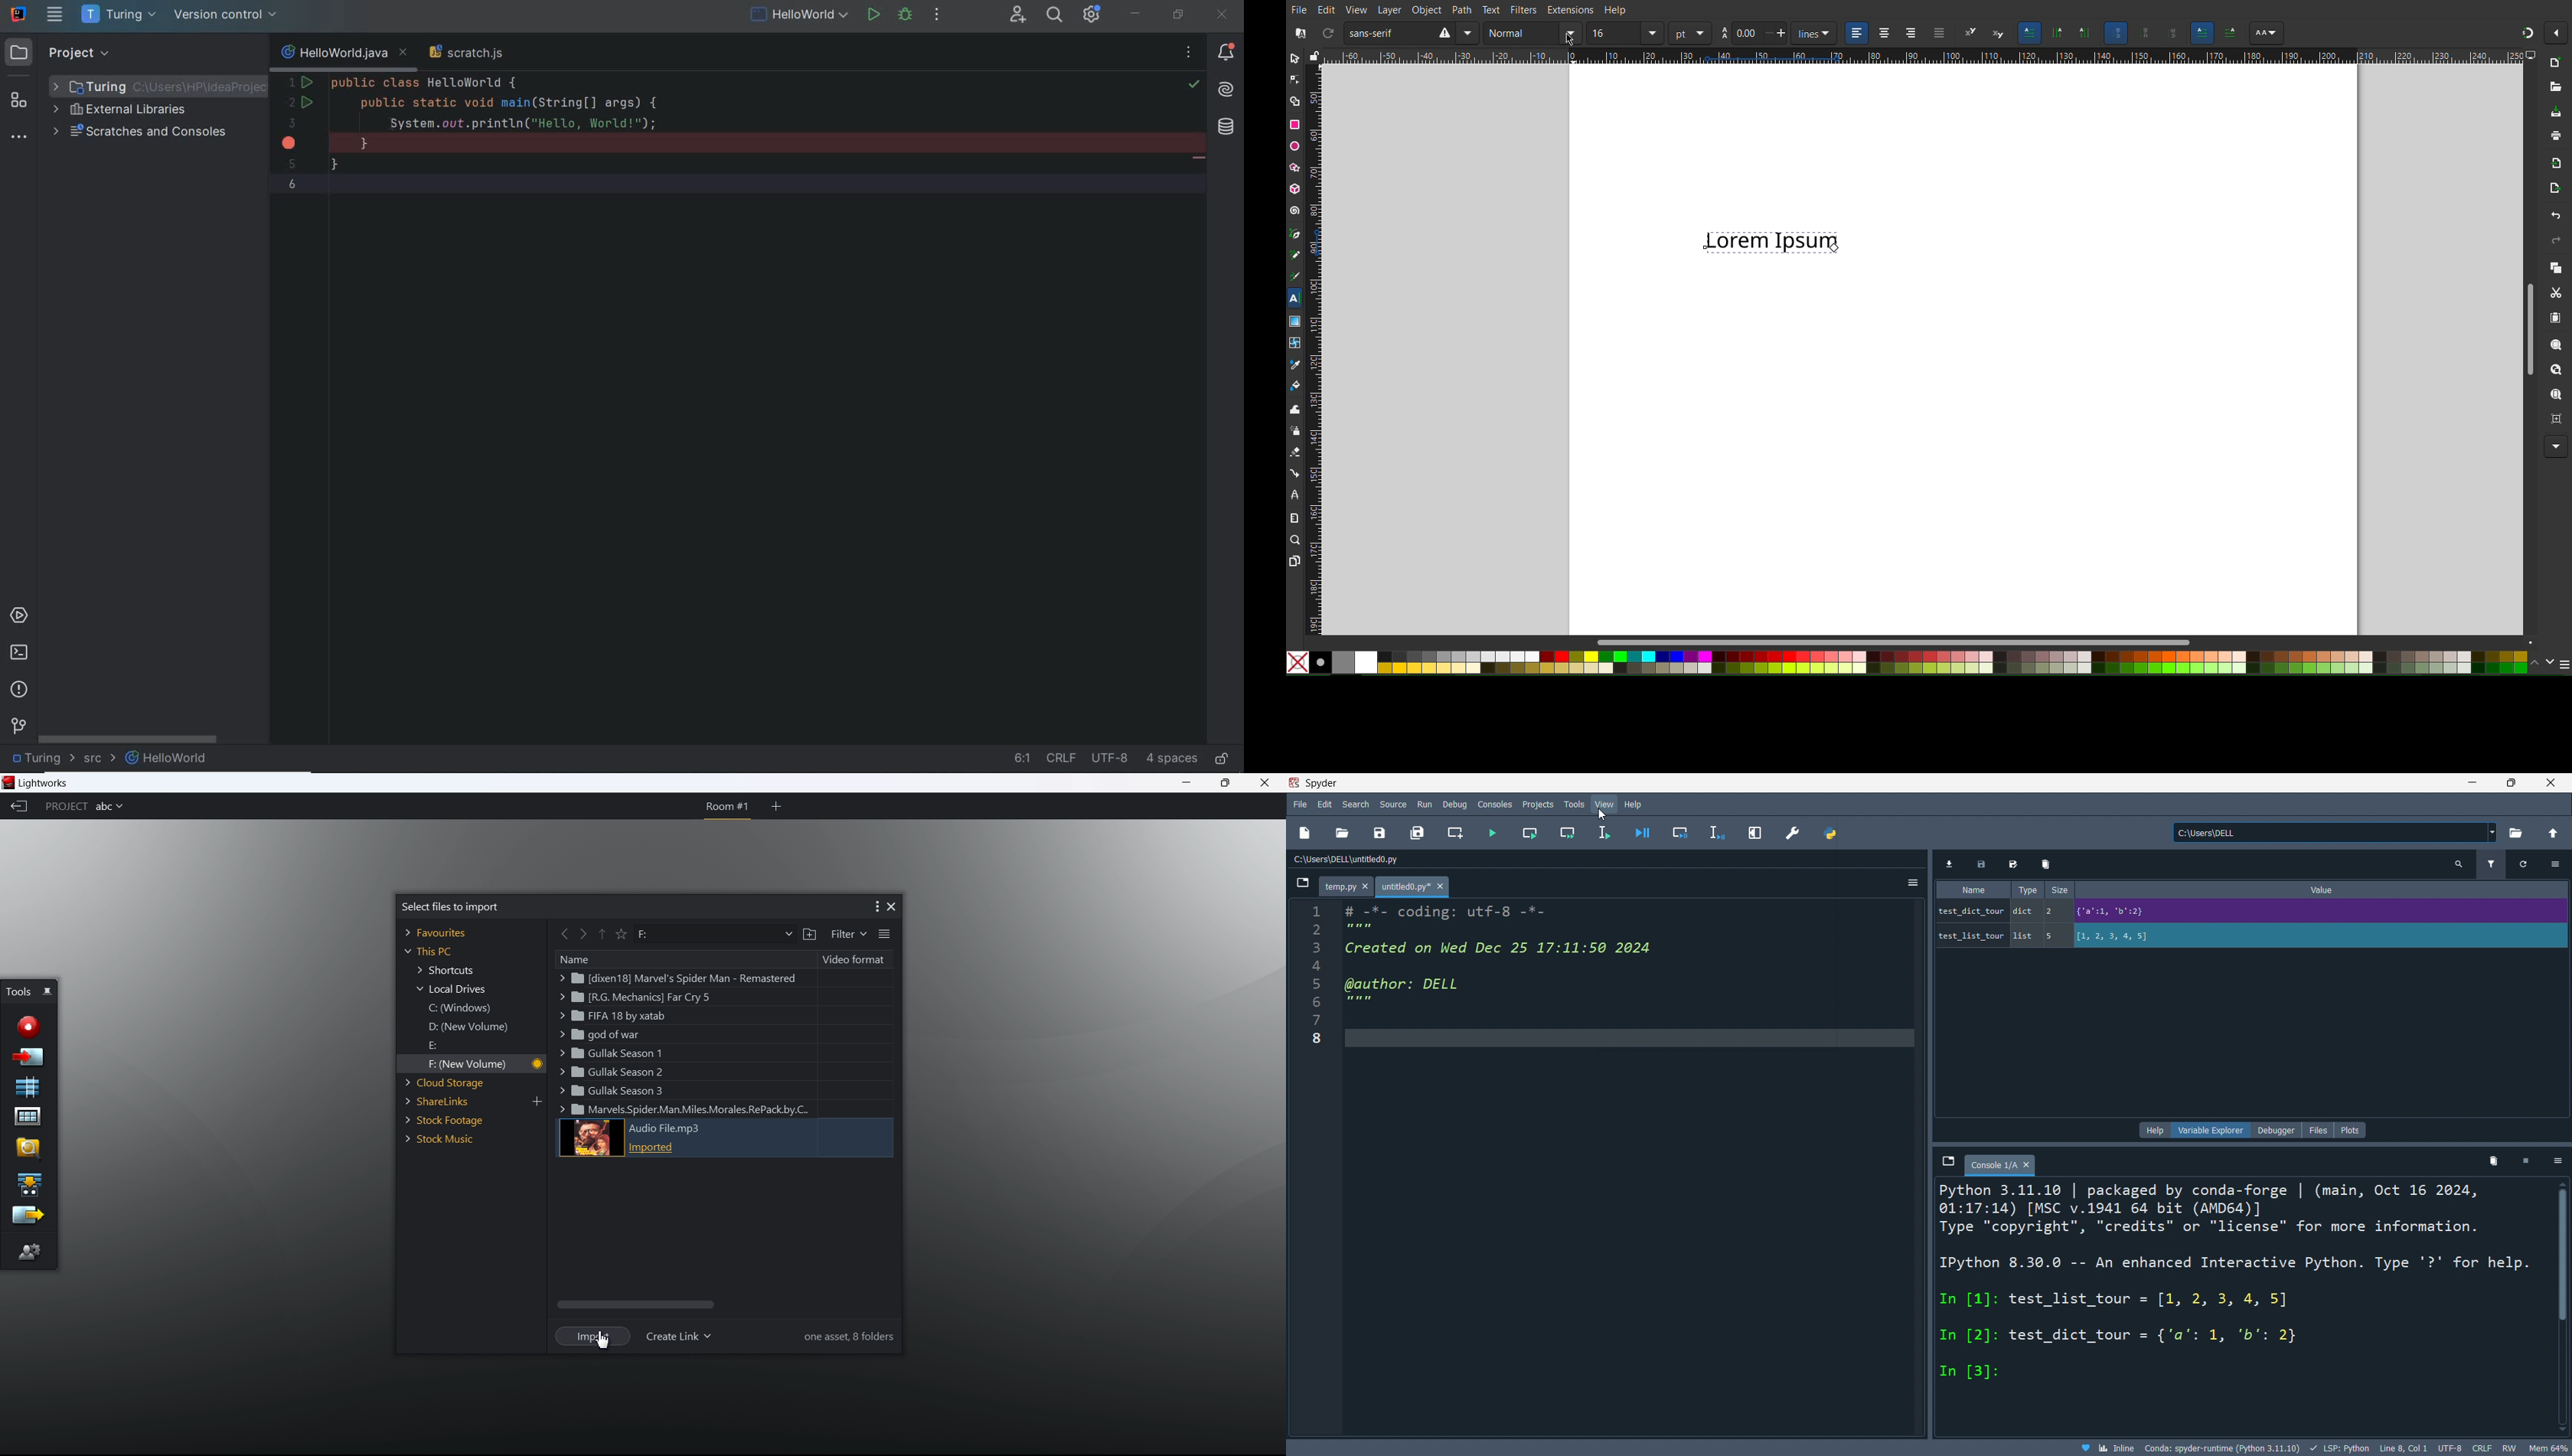 The width and height of the screenshot is (2576, 1456). Describe the element at coordinates (1947, 1162) in the screenshot. I see `browse tabs` at that location.